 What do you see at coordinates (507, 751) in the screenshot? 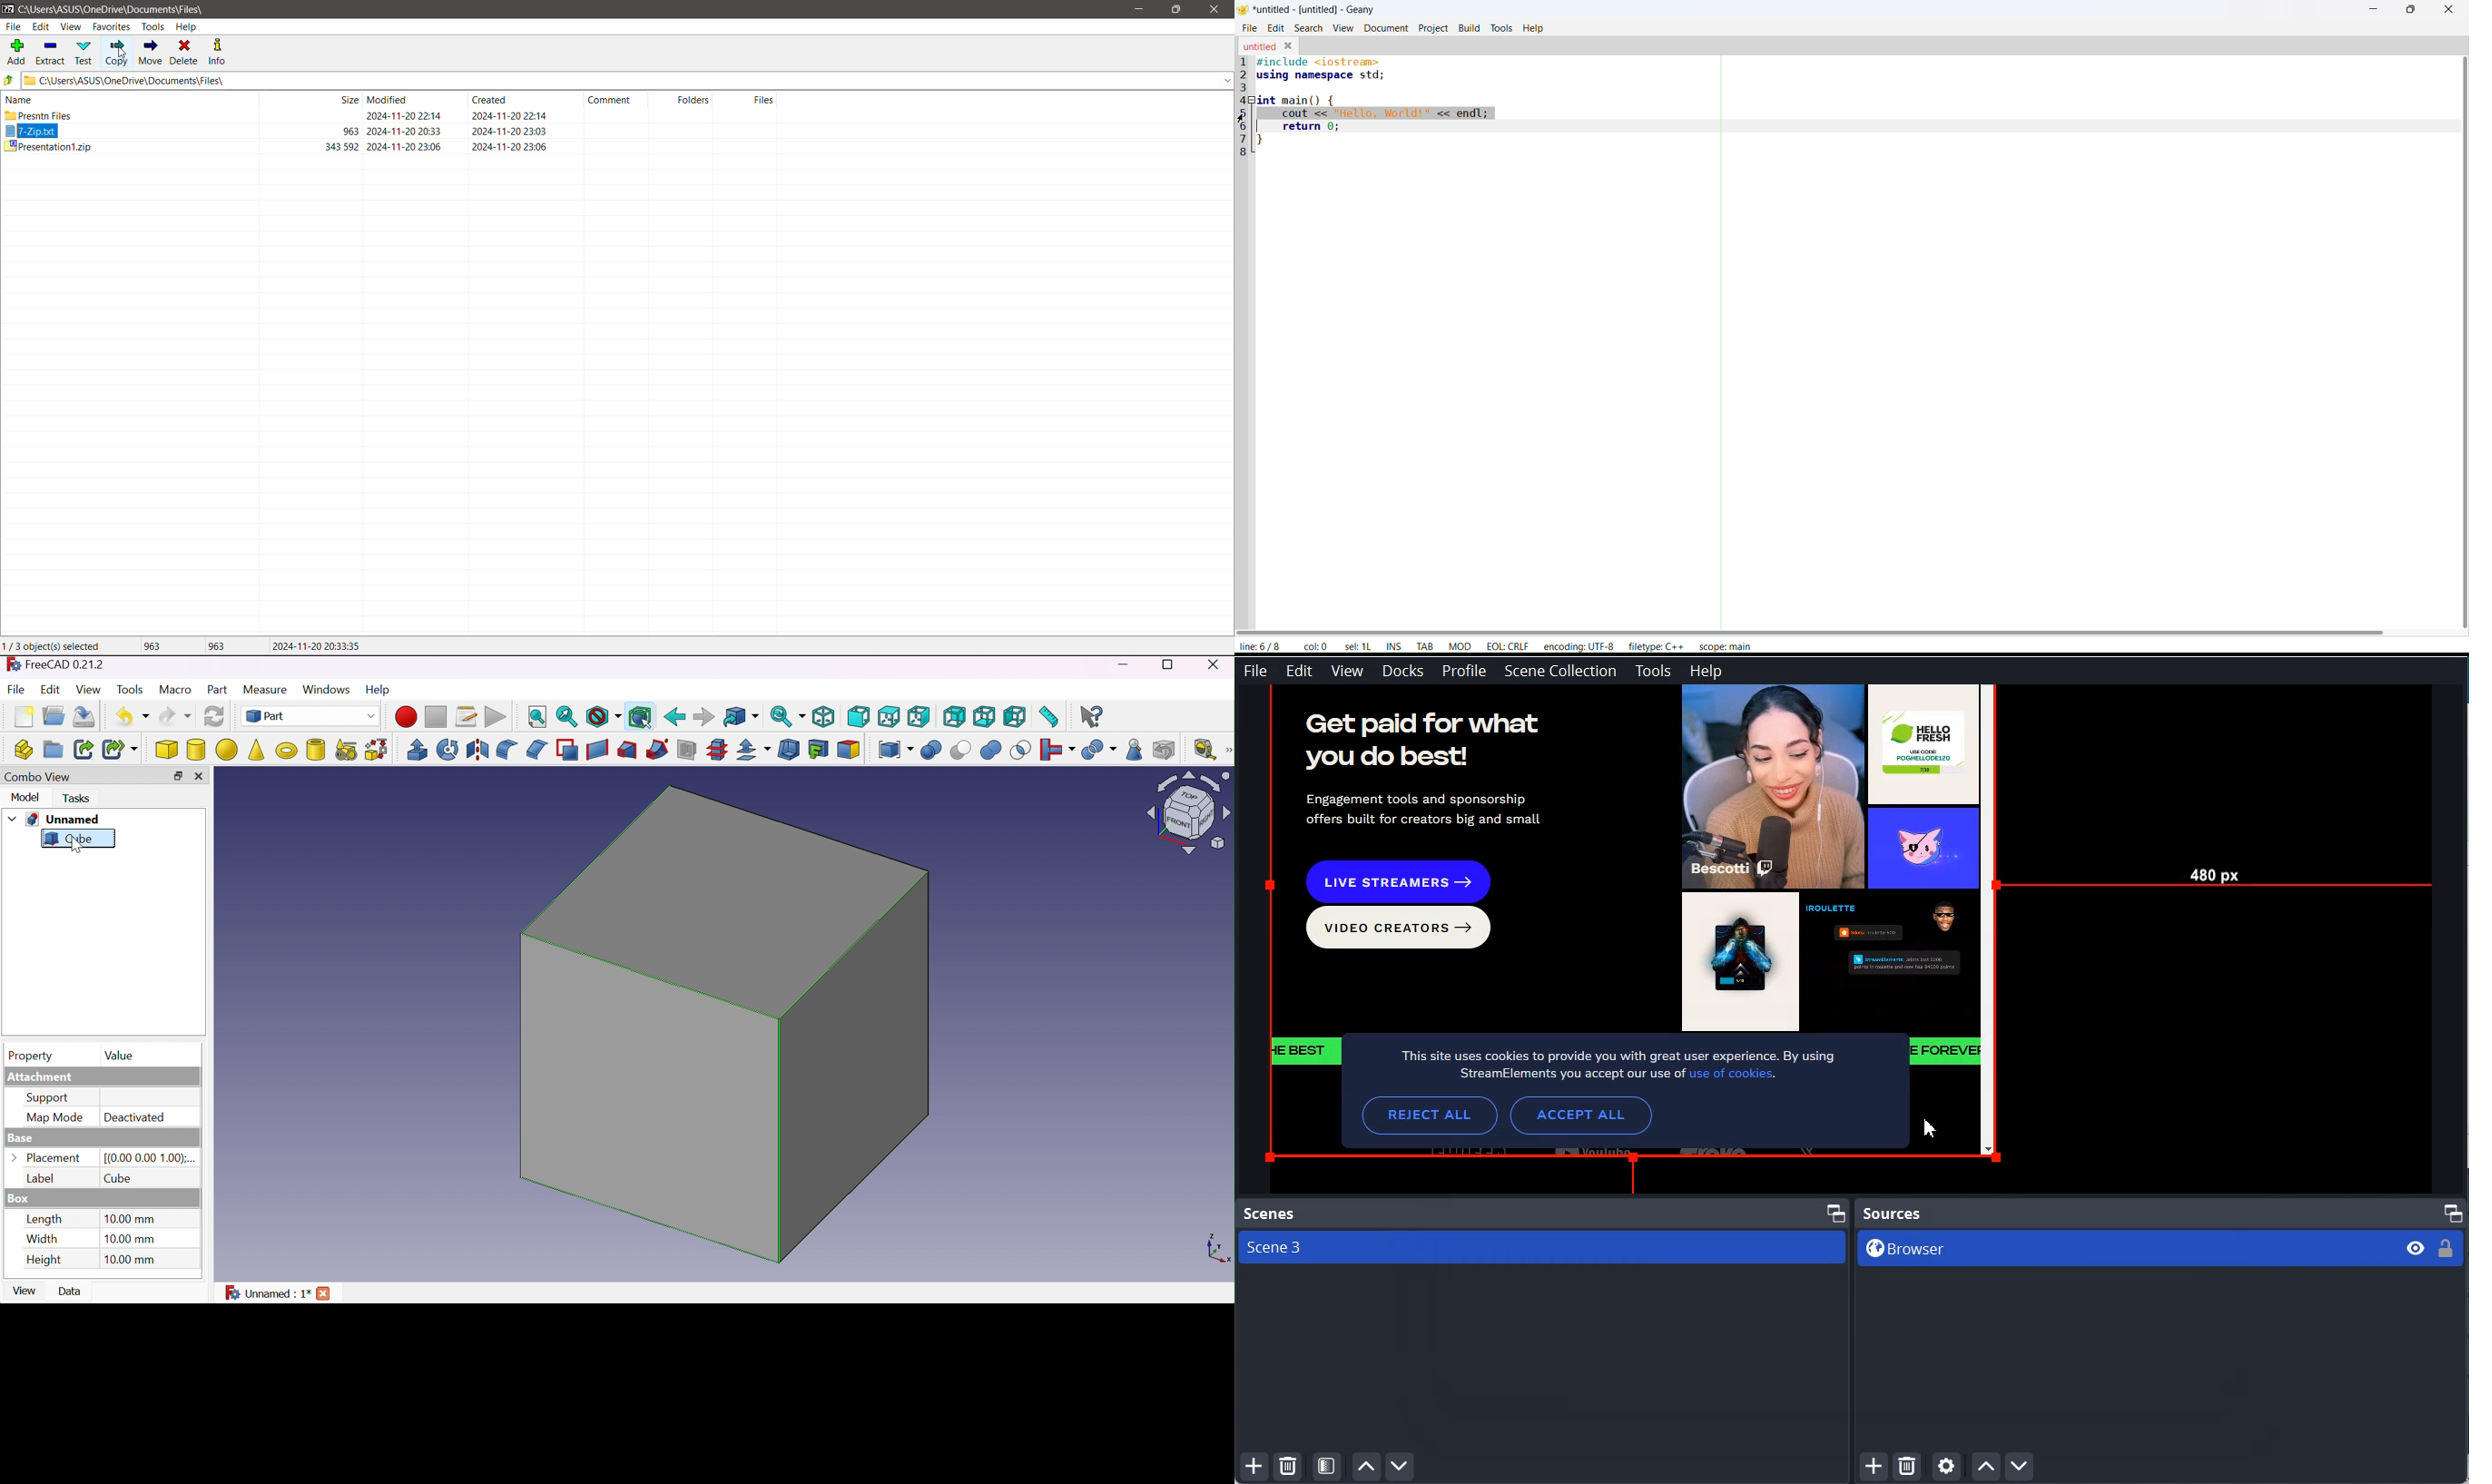
I see `Fillet` at bounding box center [507, 751].